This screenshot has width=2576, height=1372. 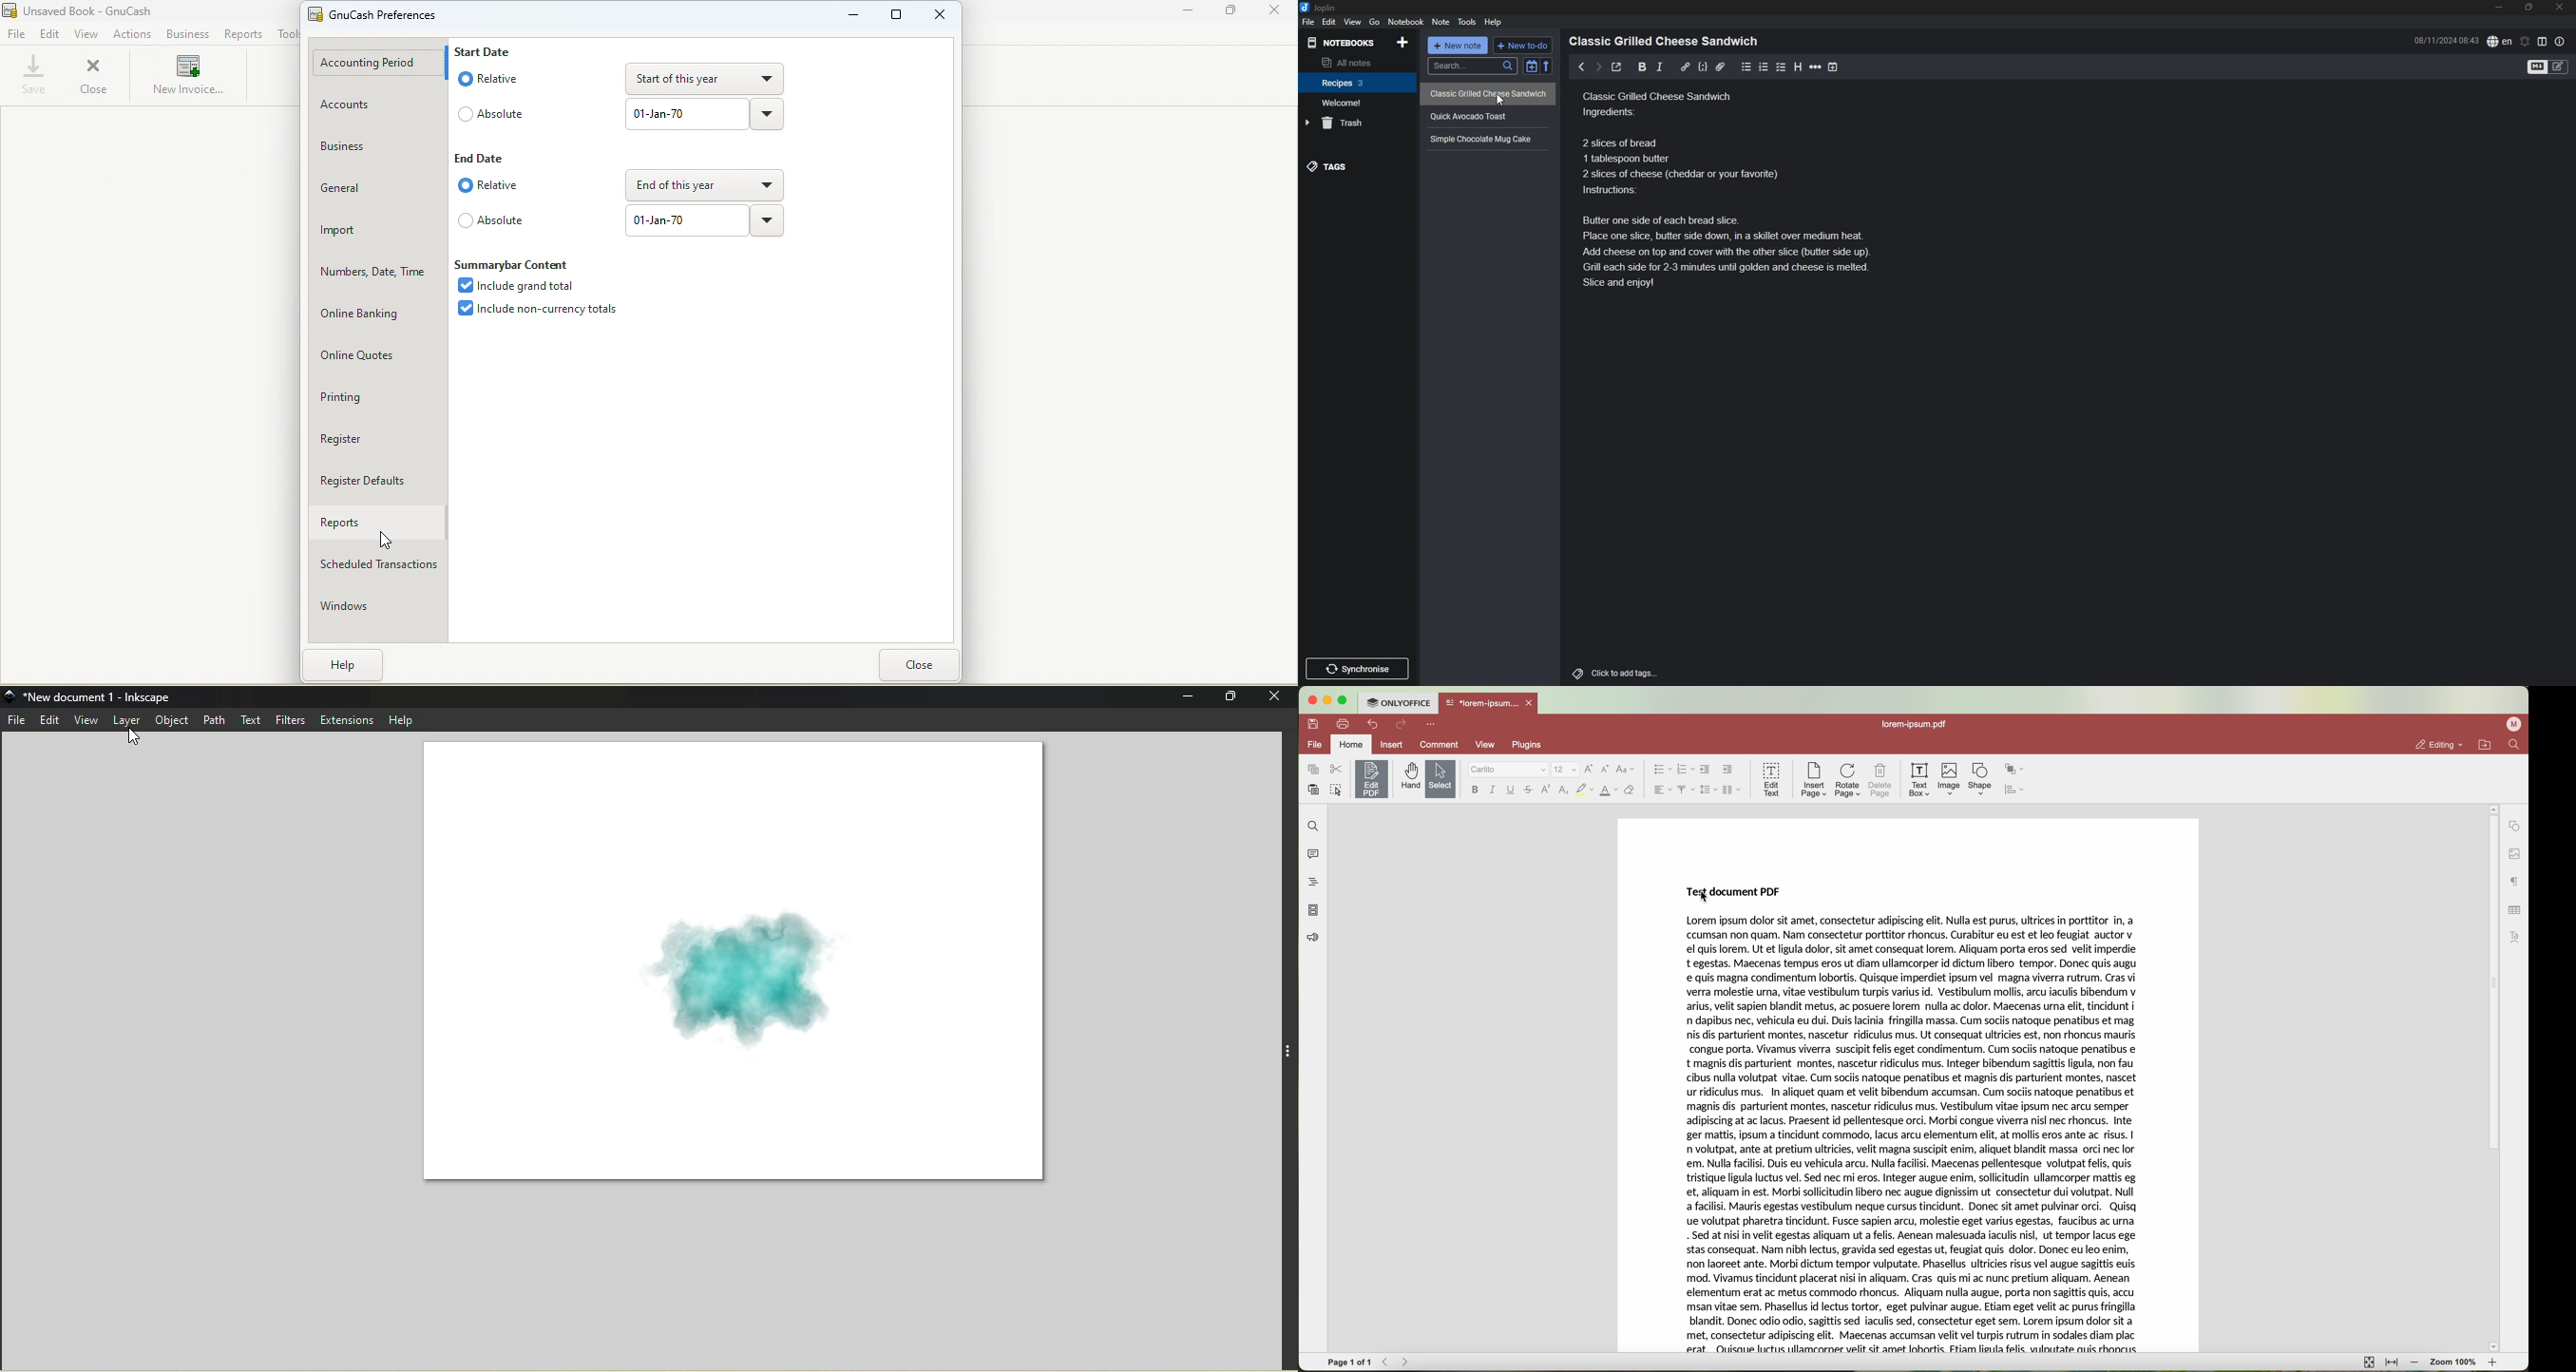 I want to click on Import, so click(x=377, y=232).